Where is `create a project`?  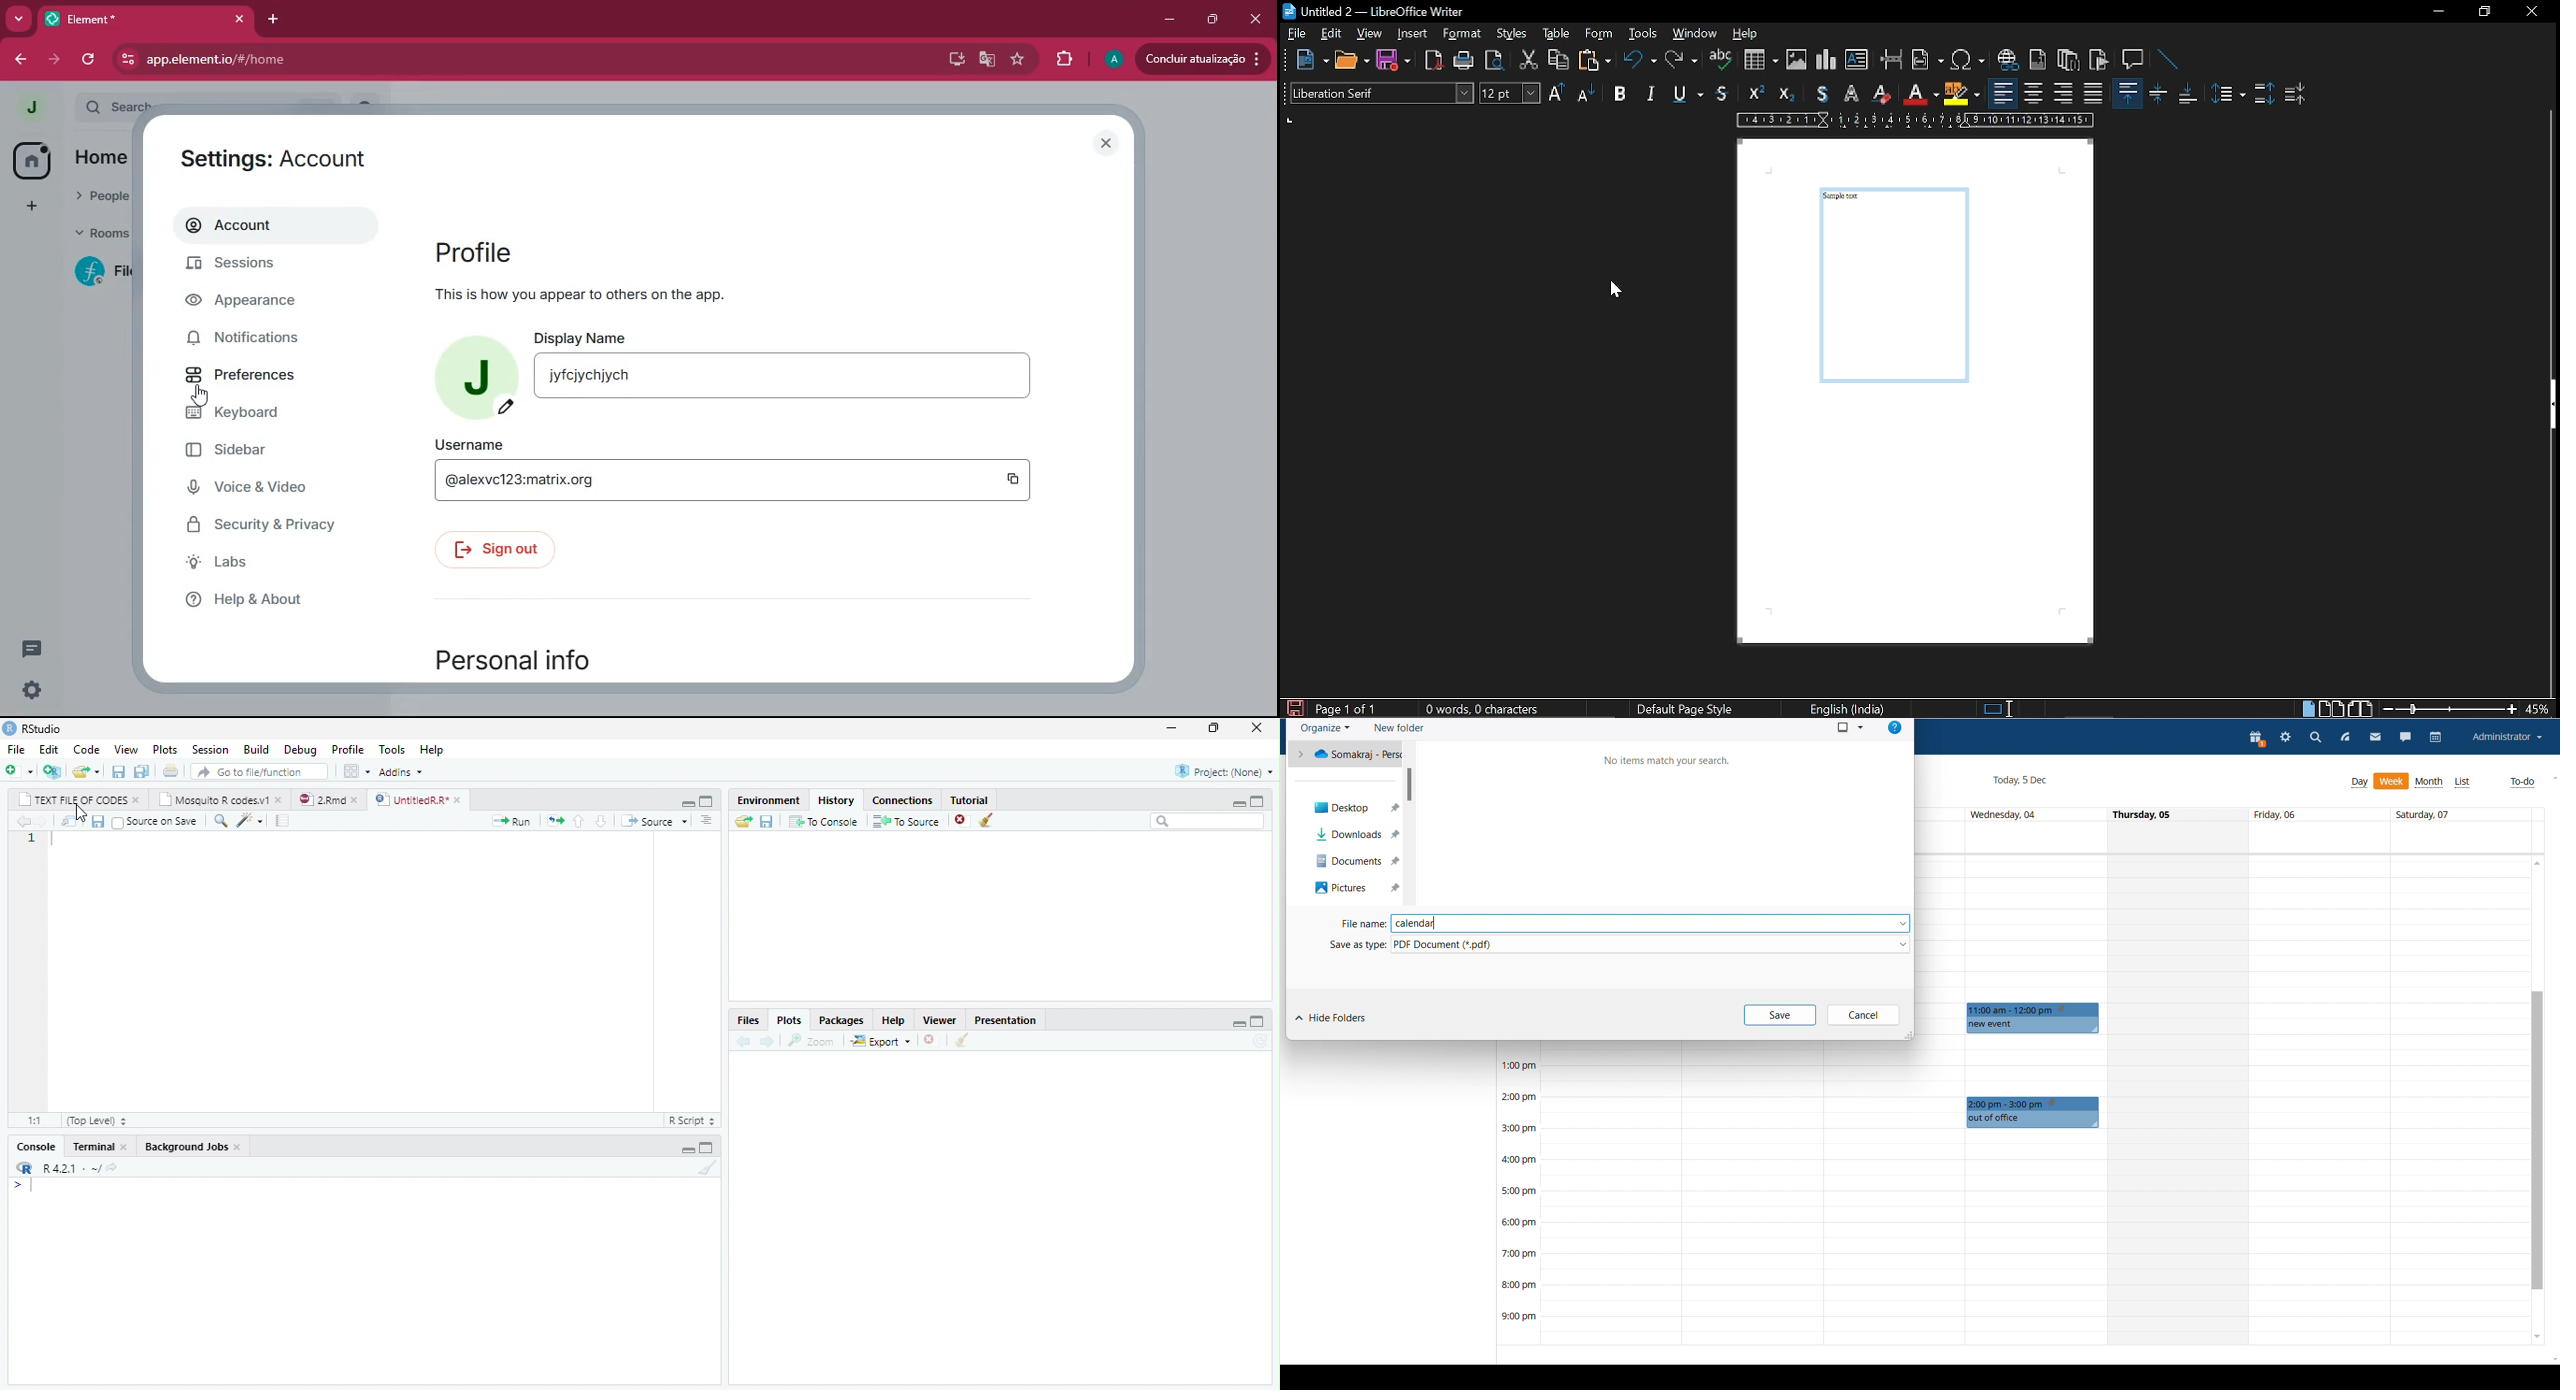 create a project is located at coordinates (51, 770).